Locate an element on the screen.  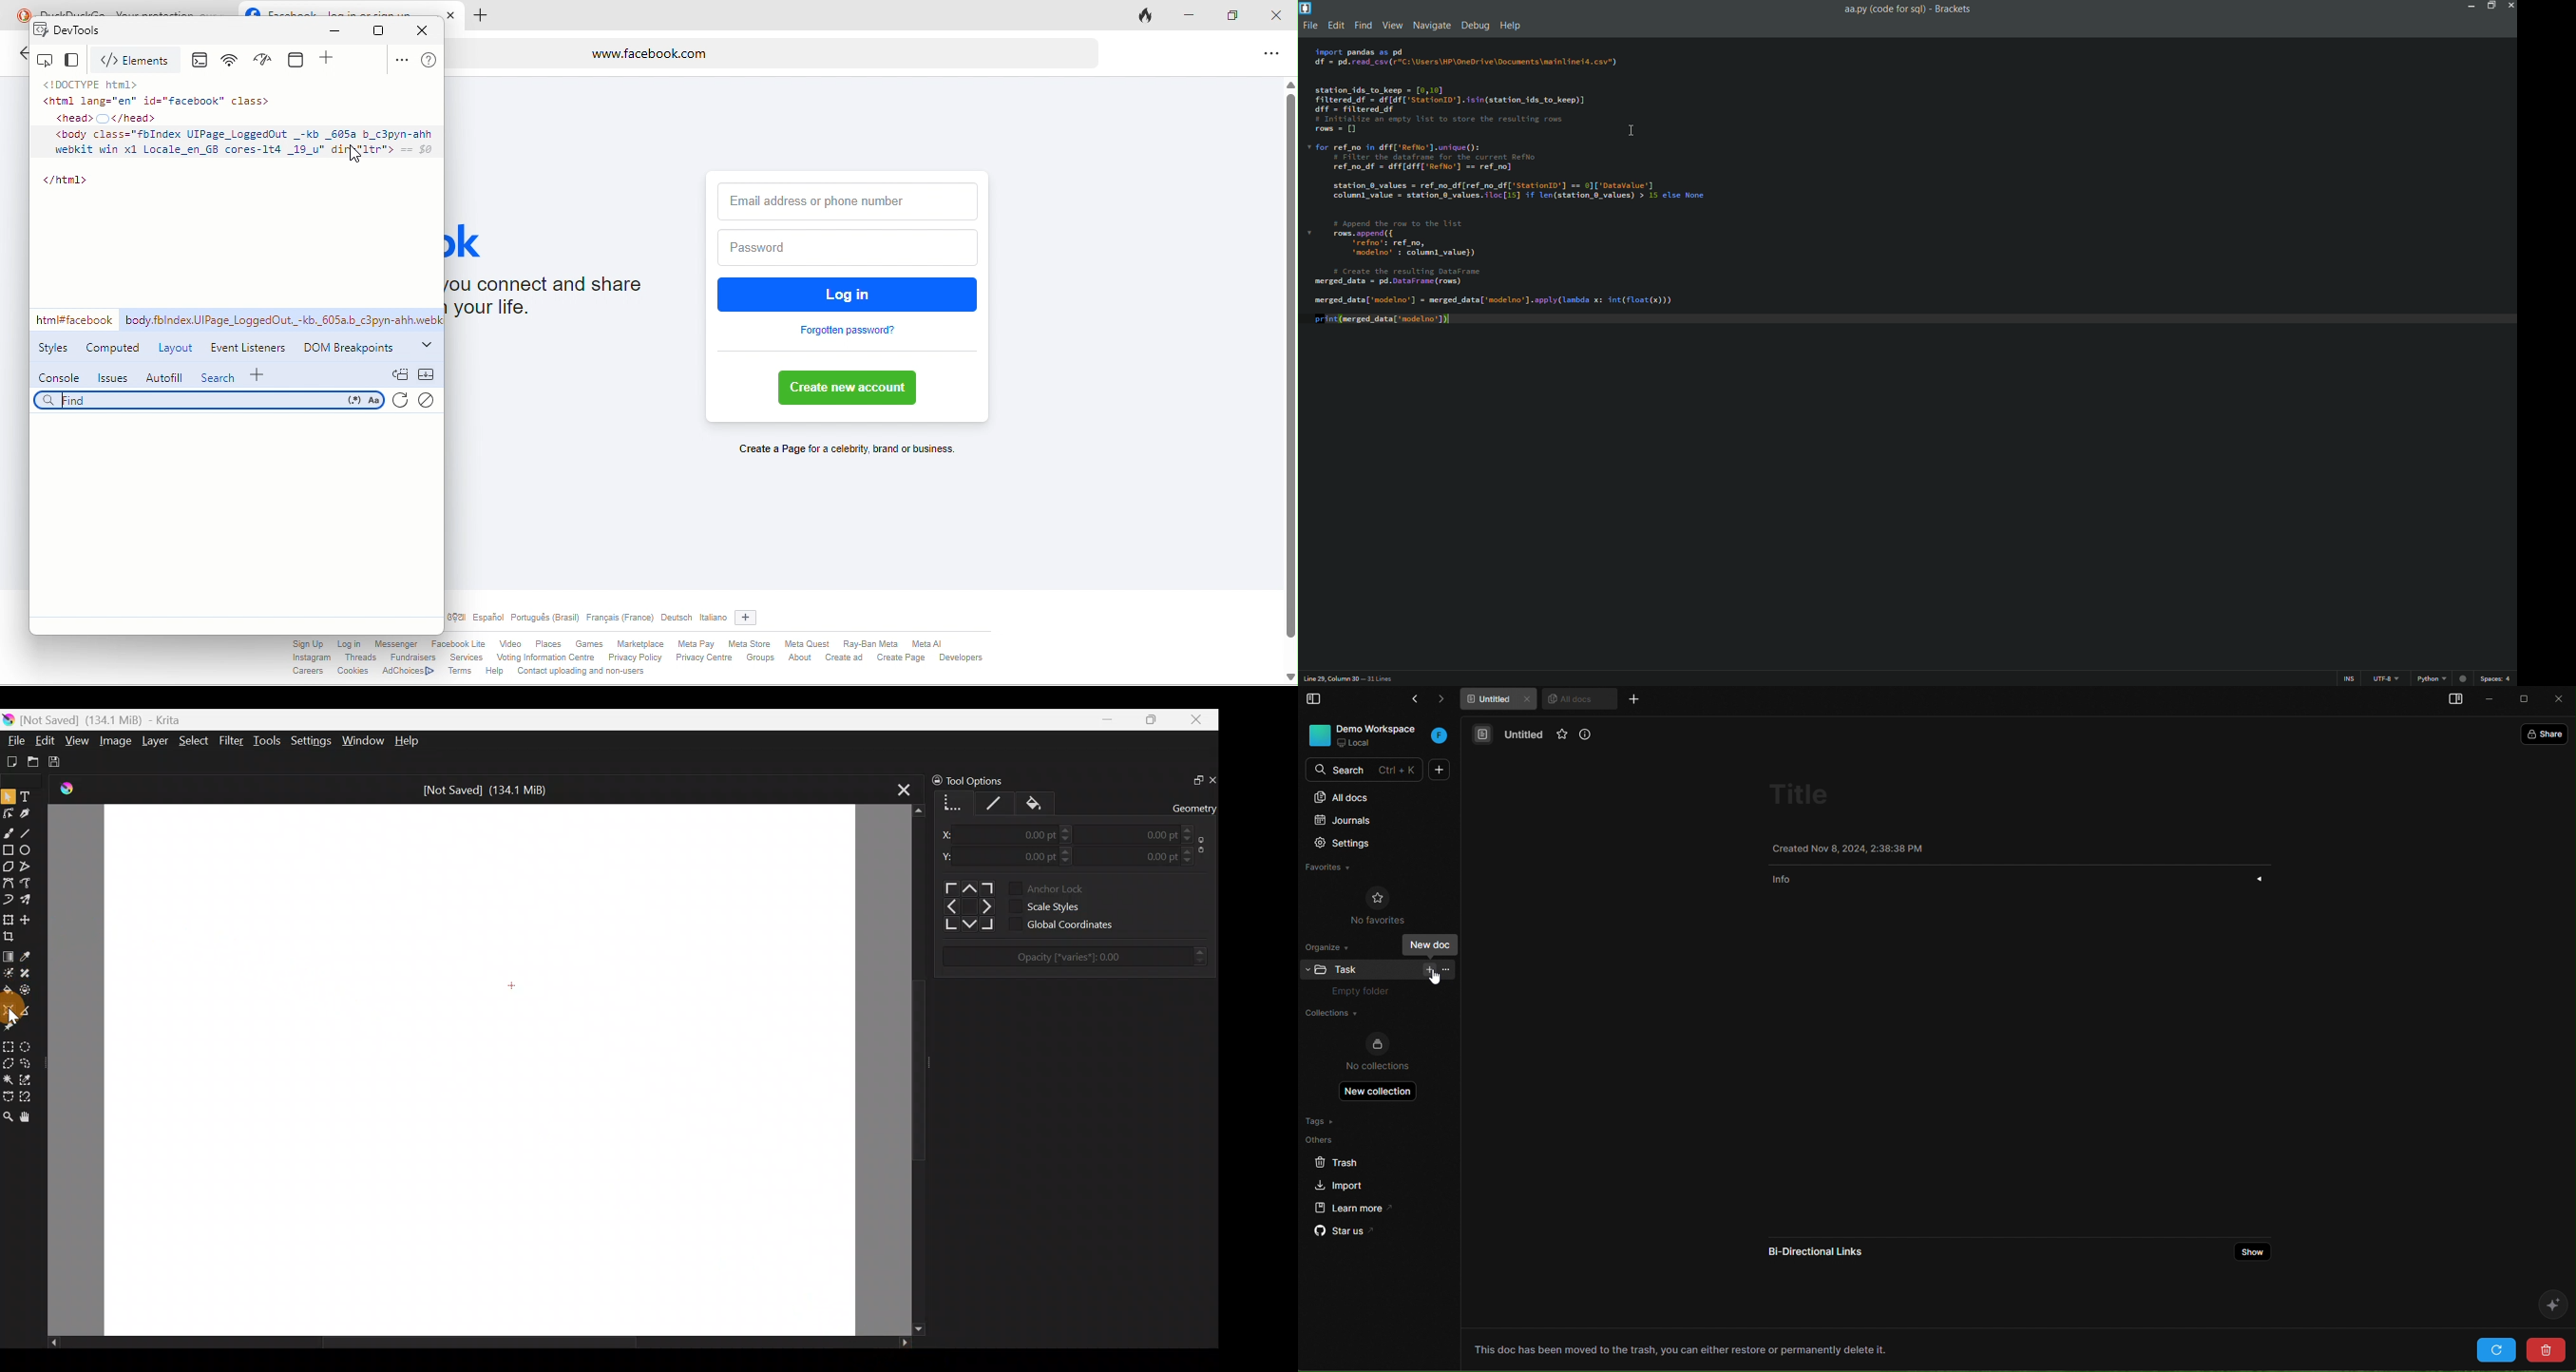
open sidebar is located at coordinates (2453, 701).